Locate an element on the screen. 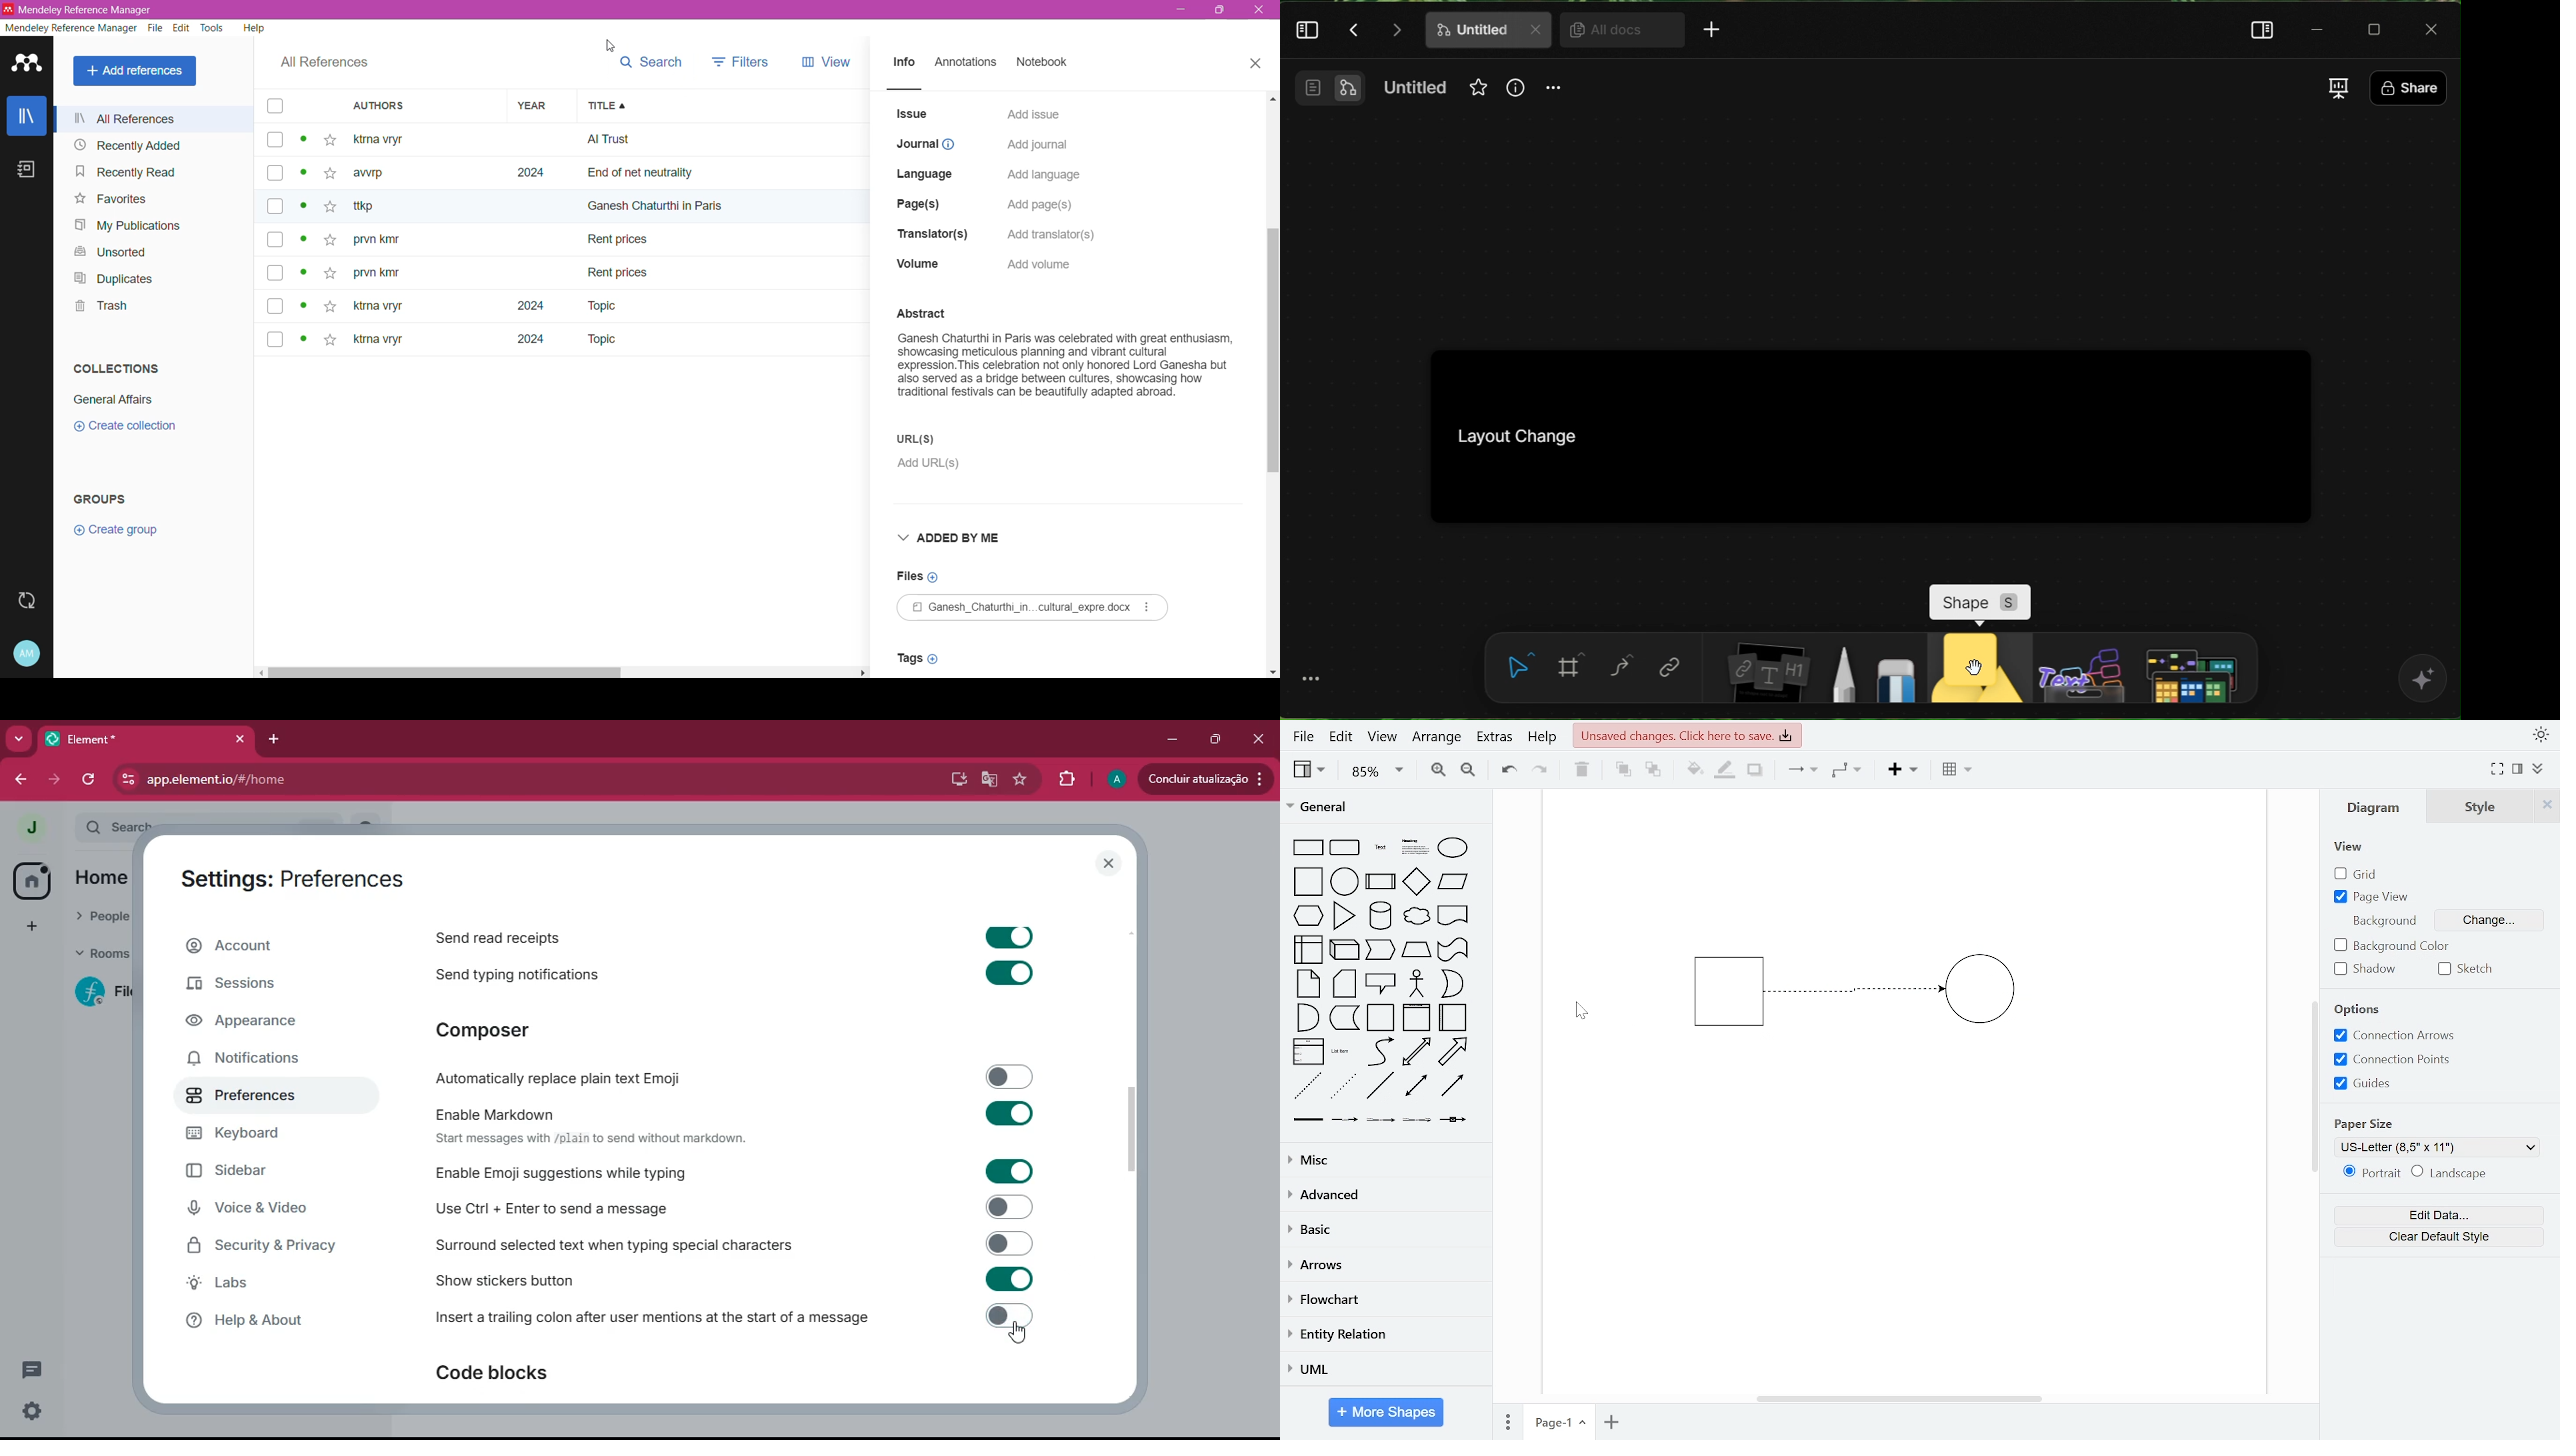 Image resolution: width=2576 pixels, height=1456 pixels. Send typing notifications is located at coordinates (744, 975).